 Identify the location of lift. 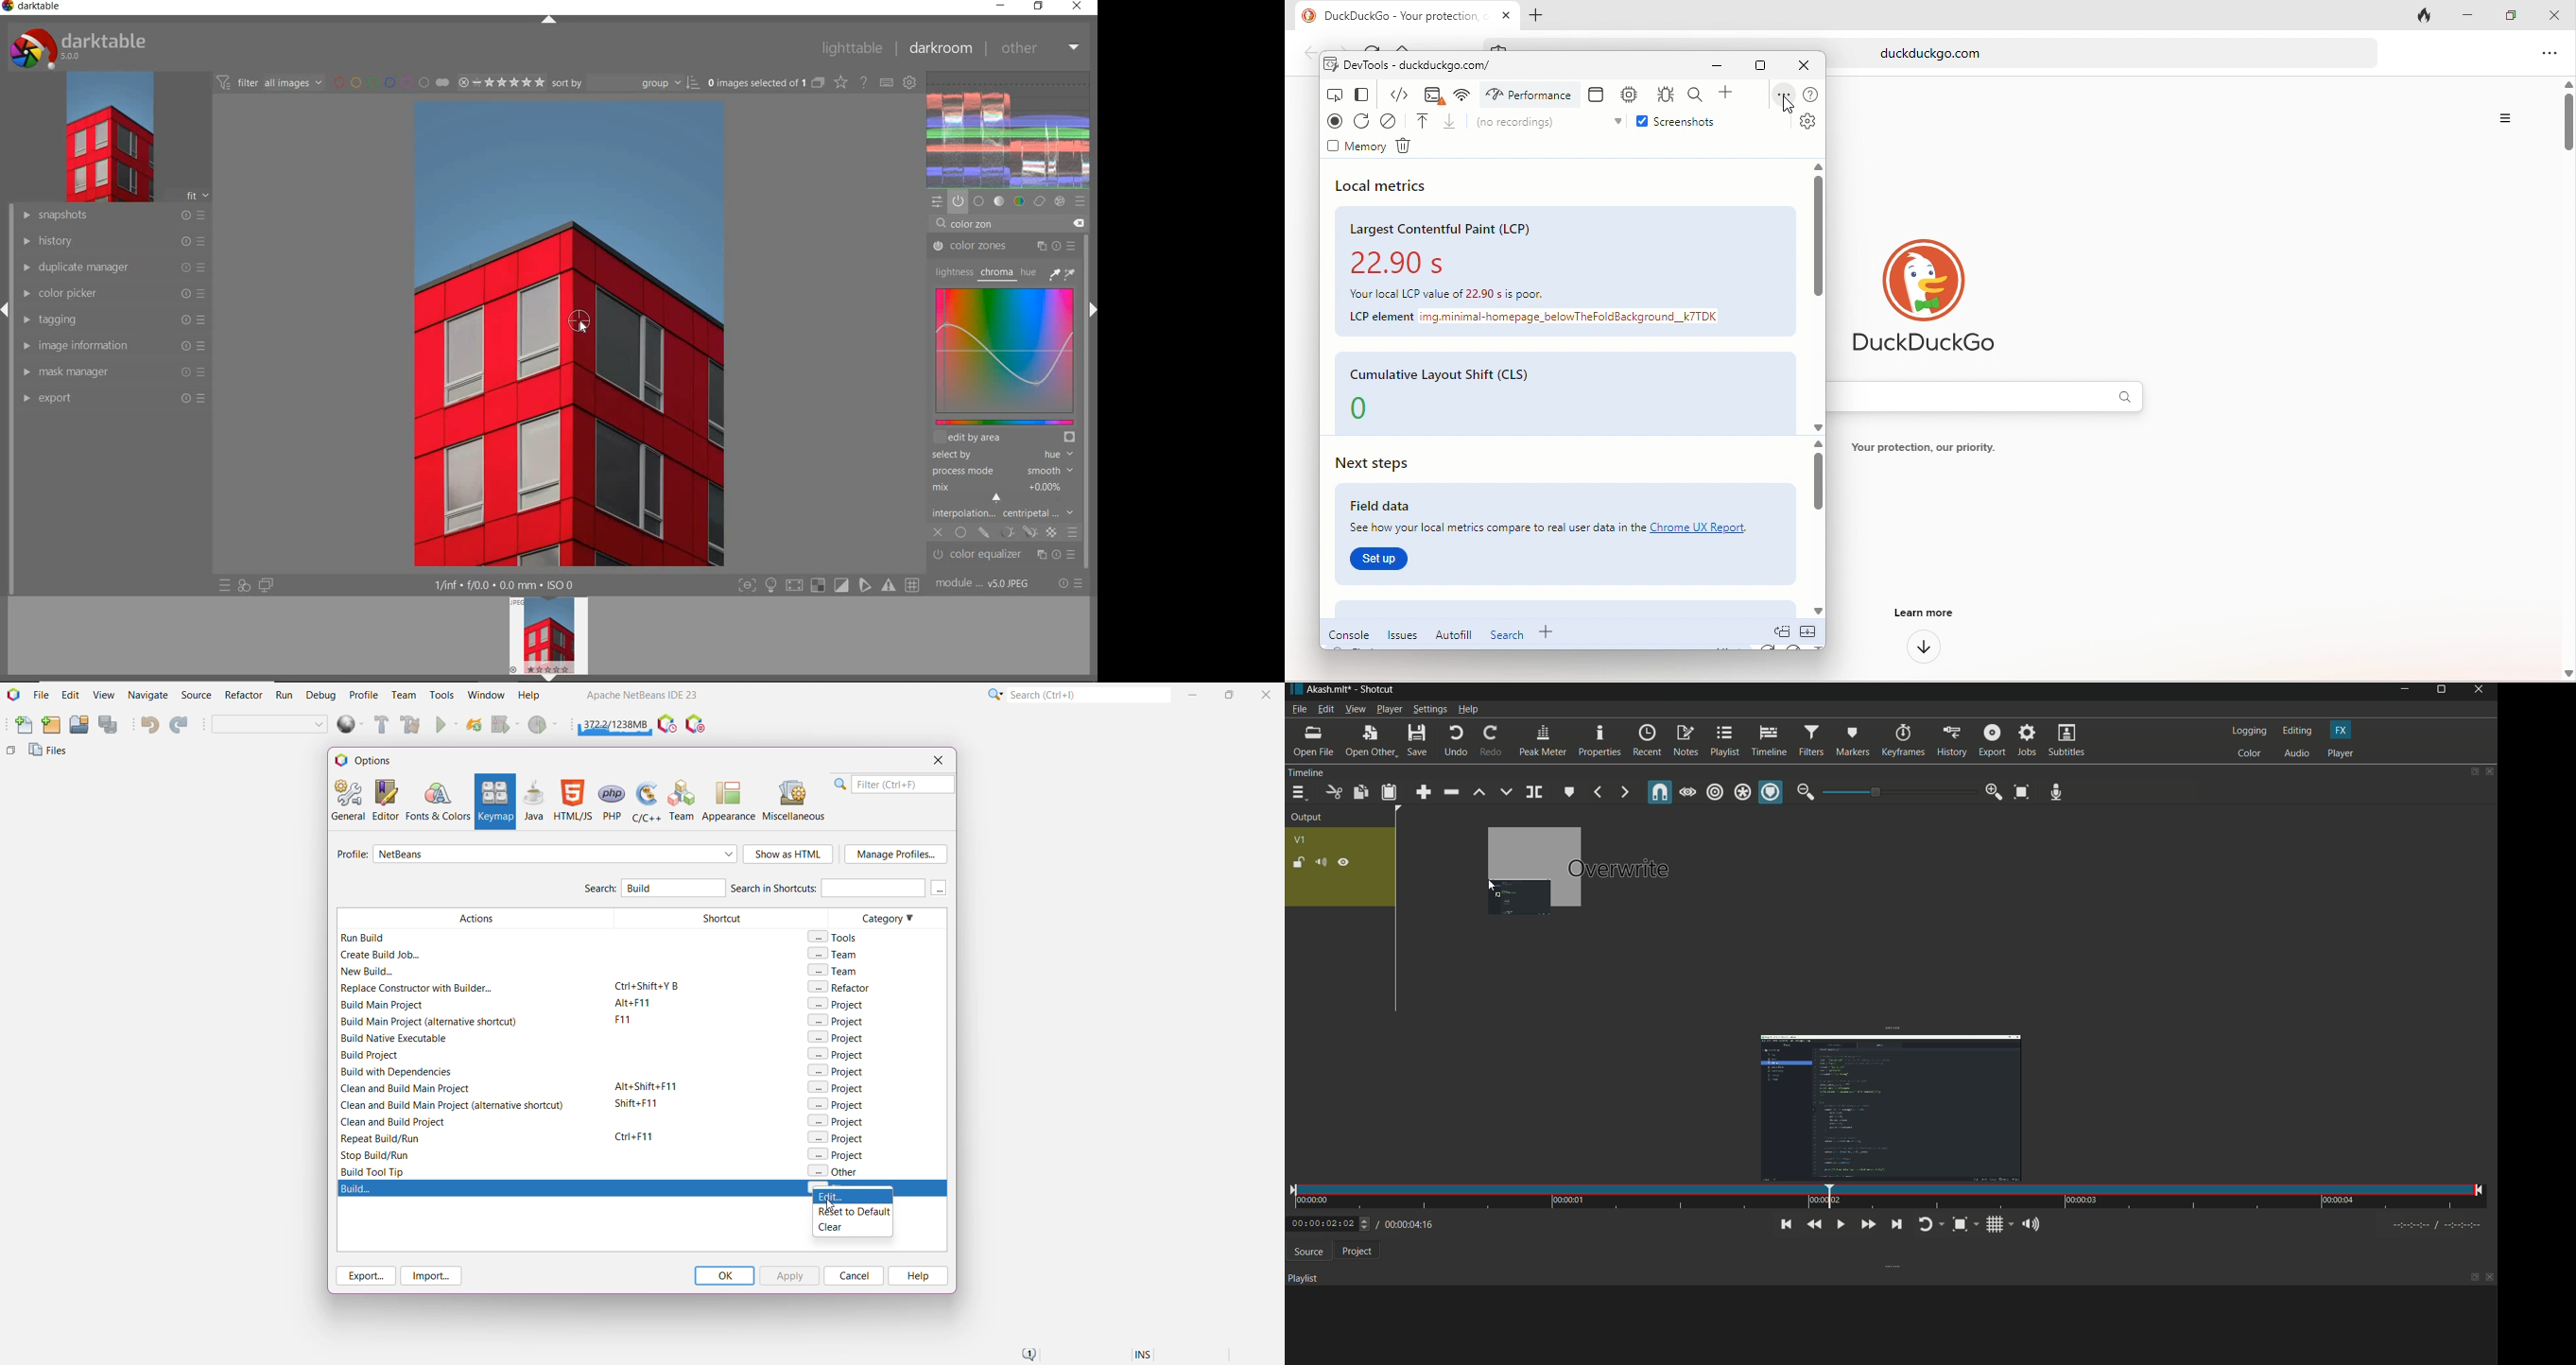
(1480, 792).